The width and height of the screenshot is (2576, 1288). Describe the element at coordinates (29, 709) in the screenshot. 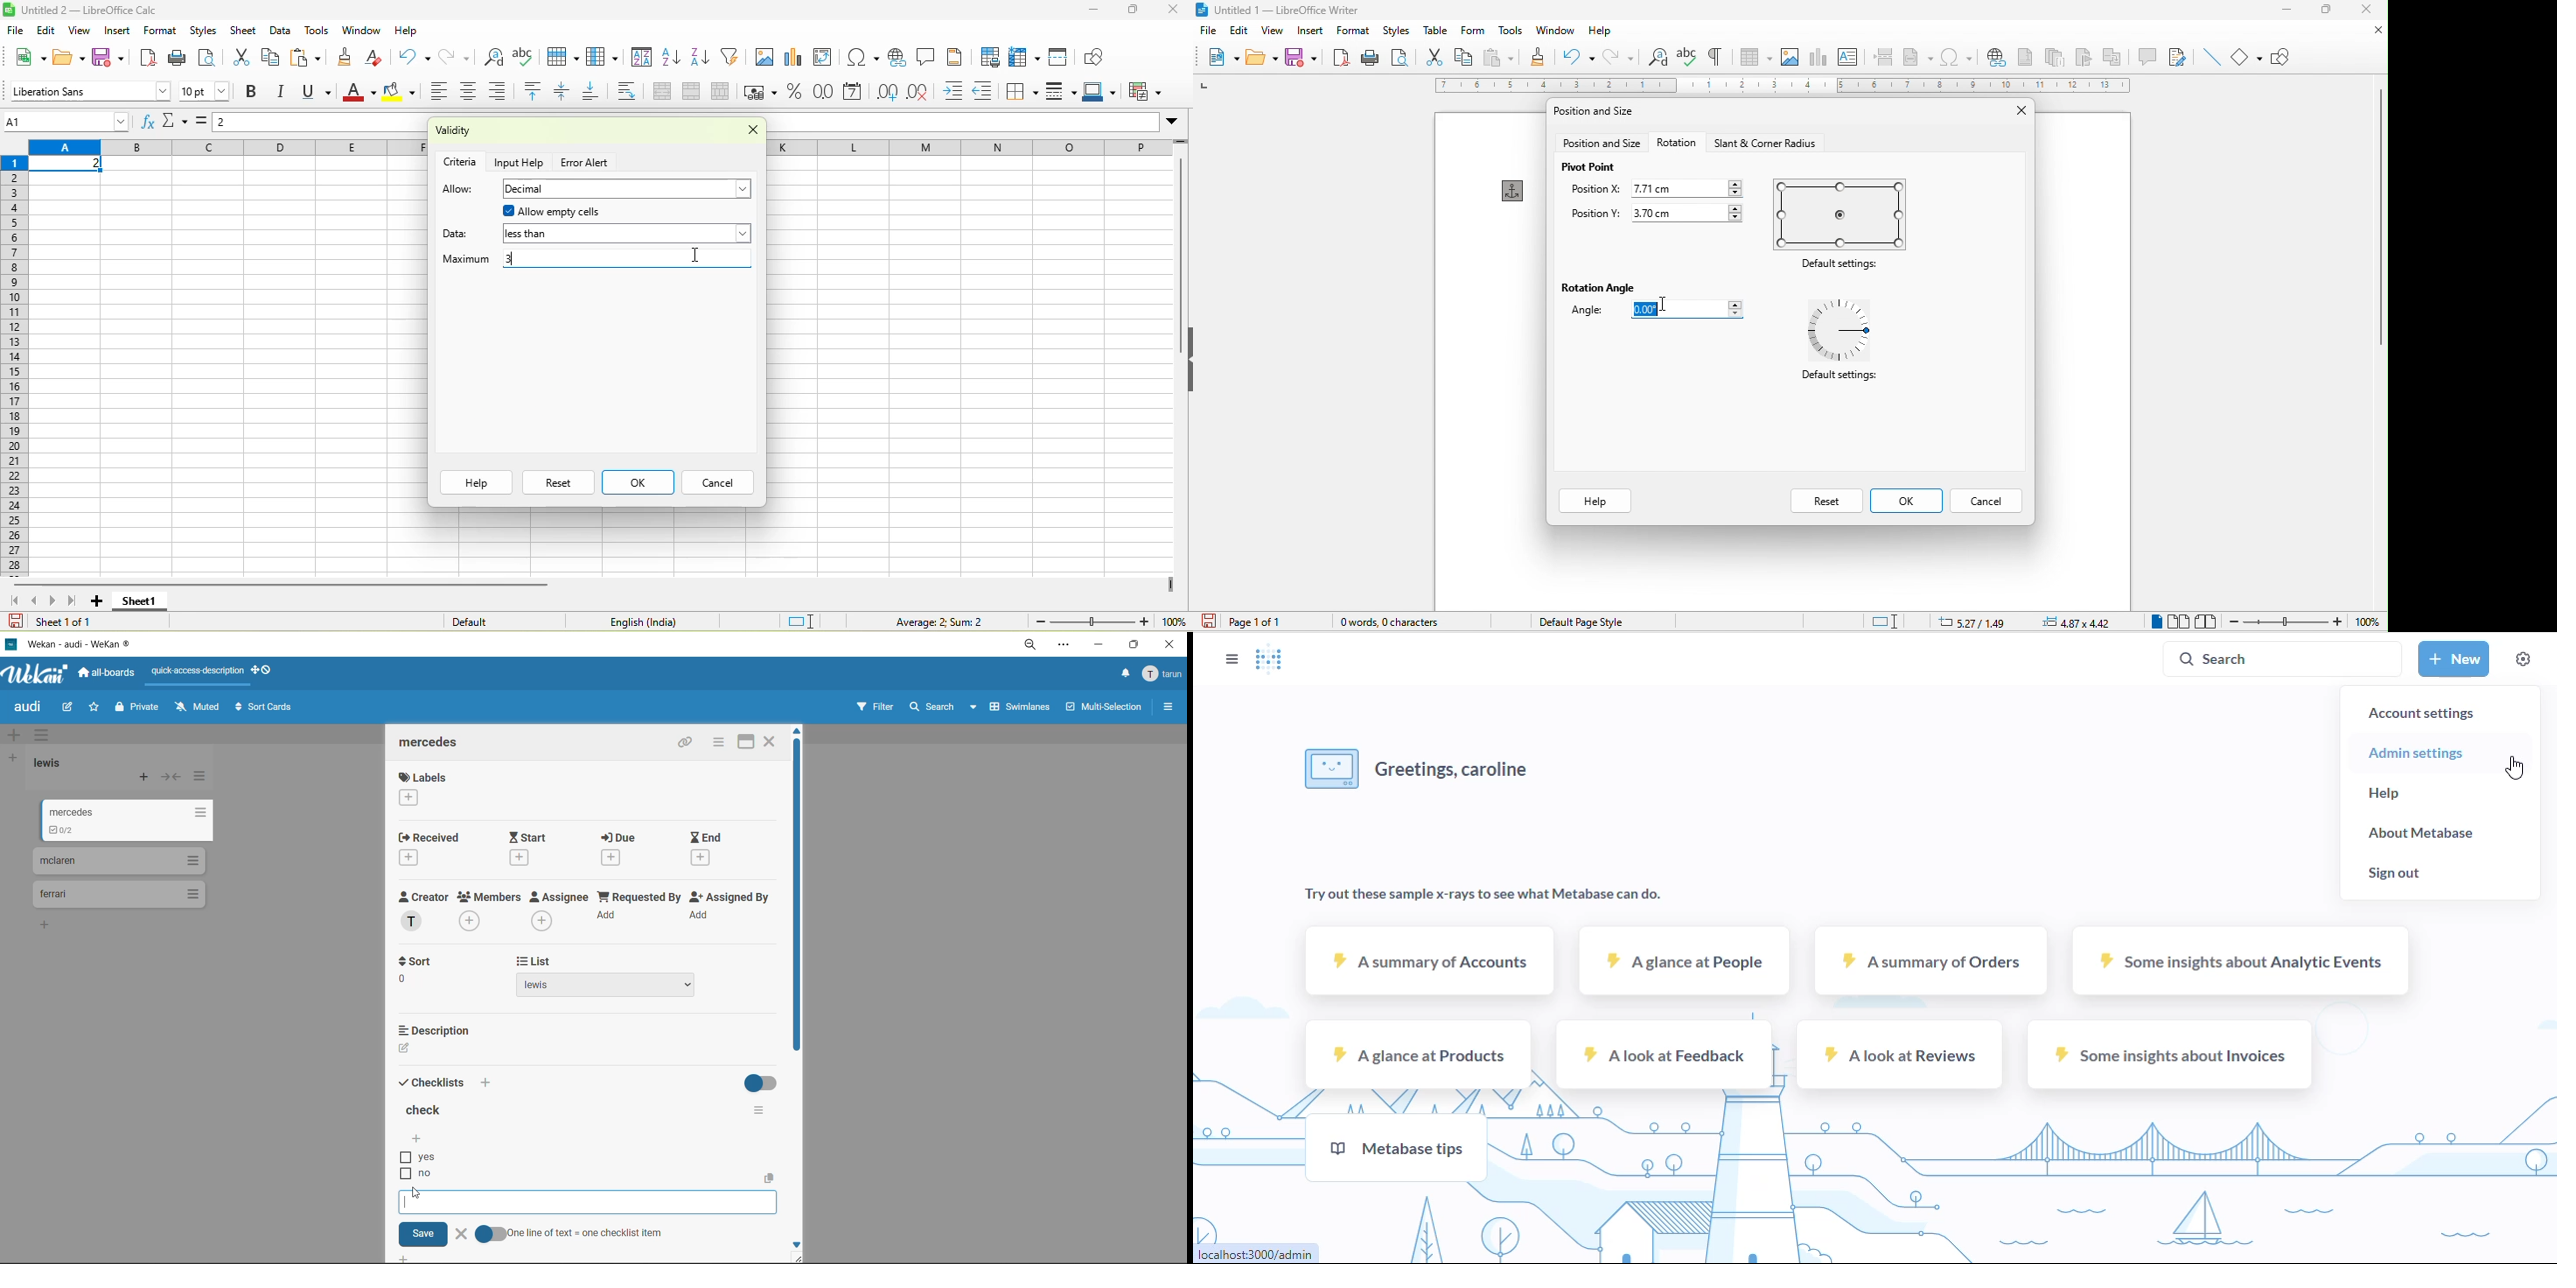

I see `board title` at that location.